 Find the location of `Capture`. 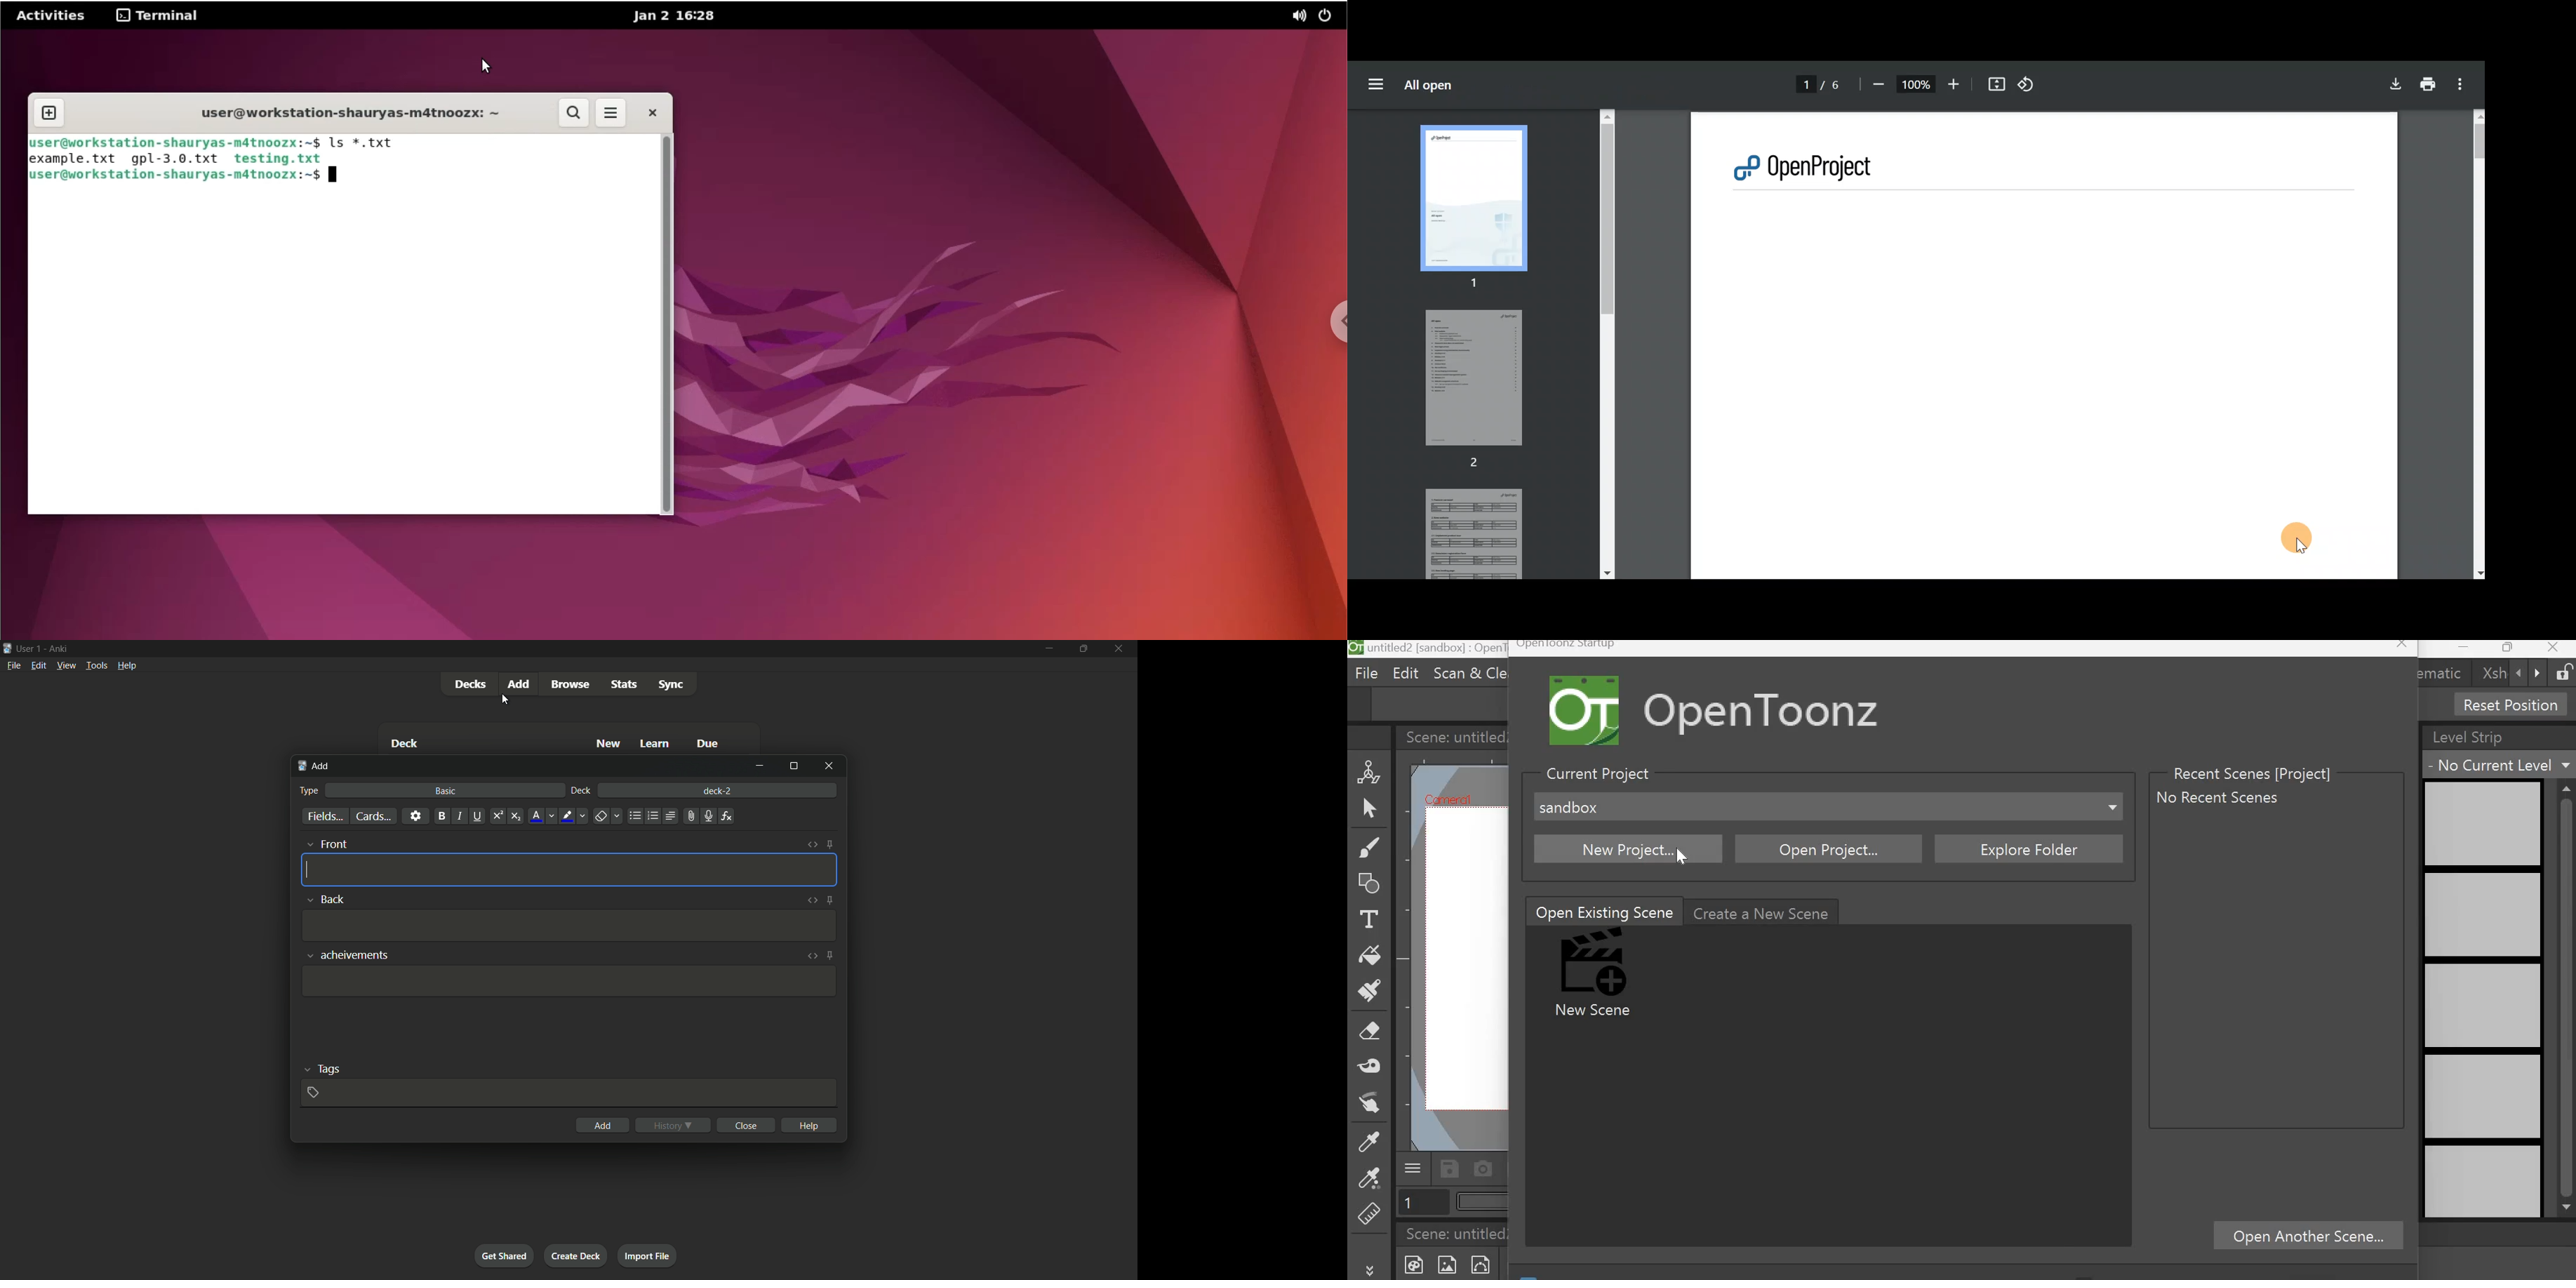

Capture is located at coordinates (1485, 1168).